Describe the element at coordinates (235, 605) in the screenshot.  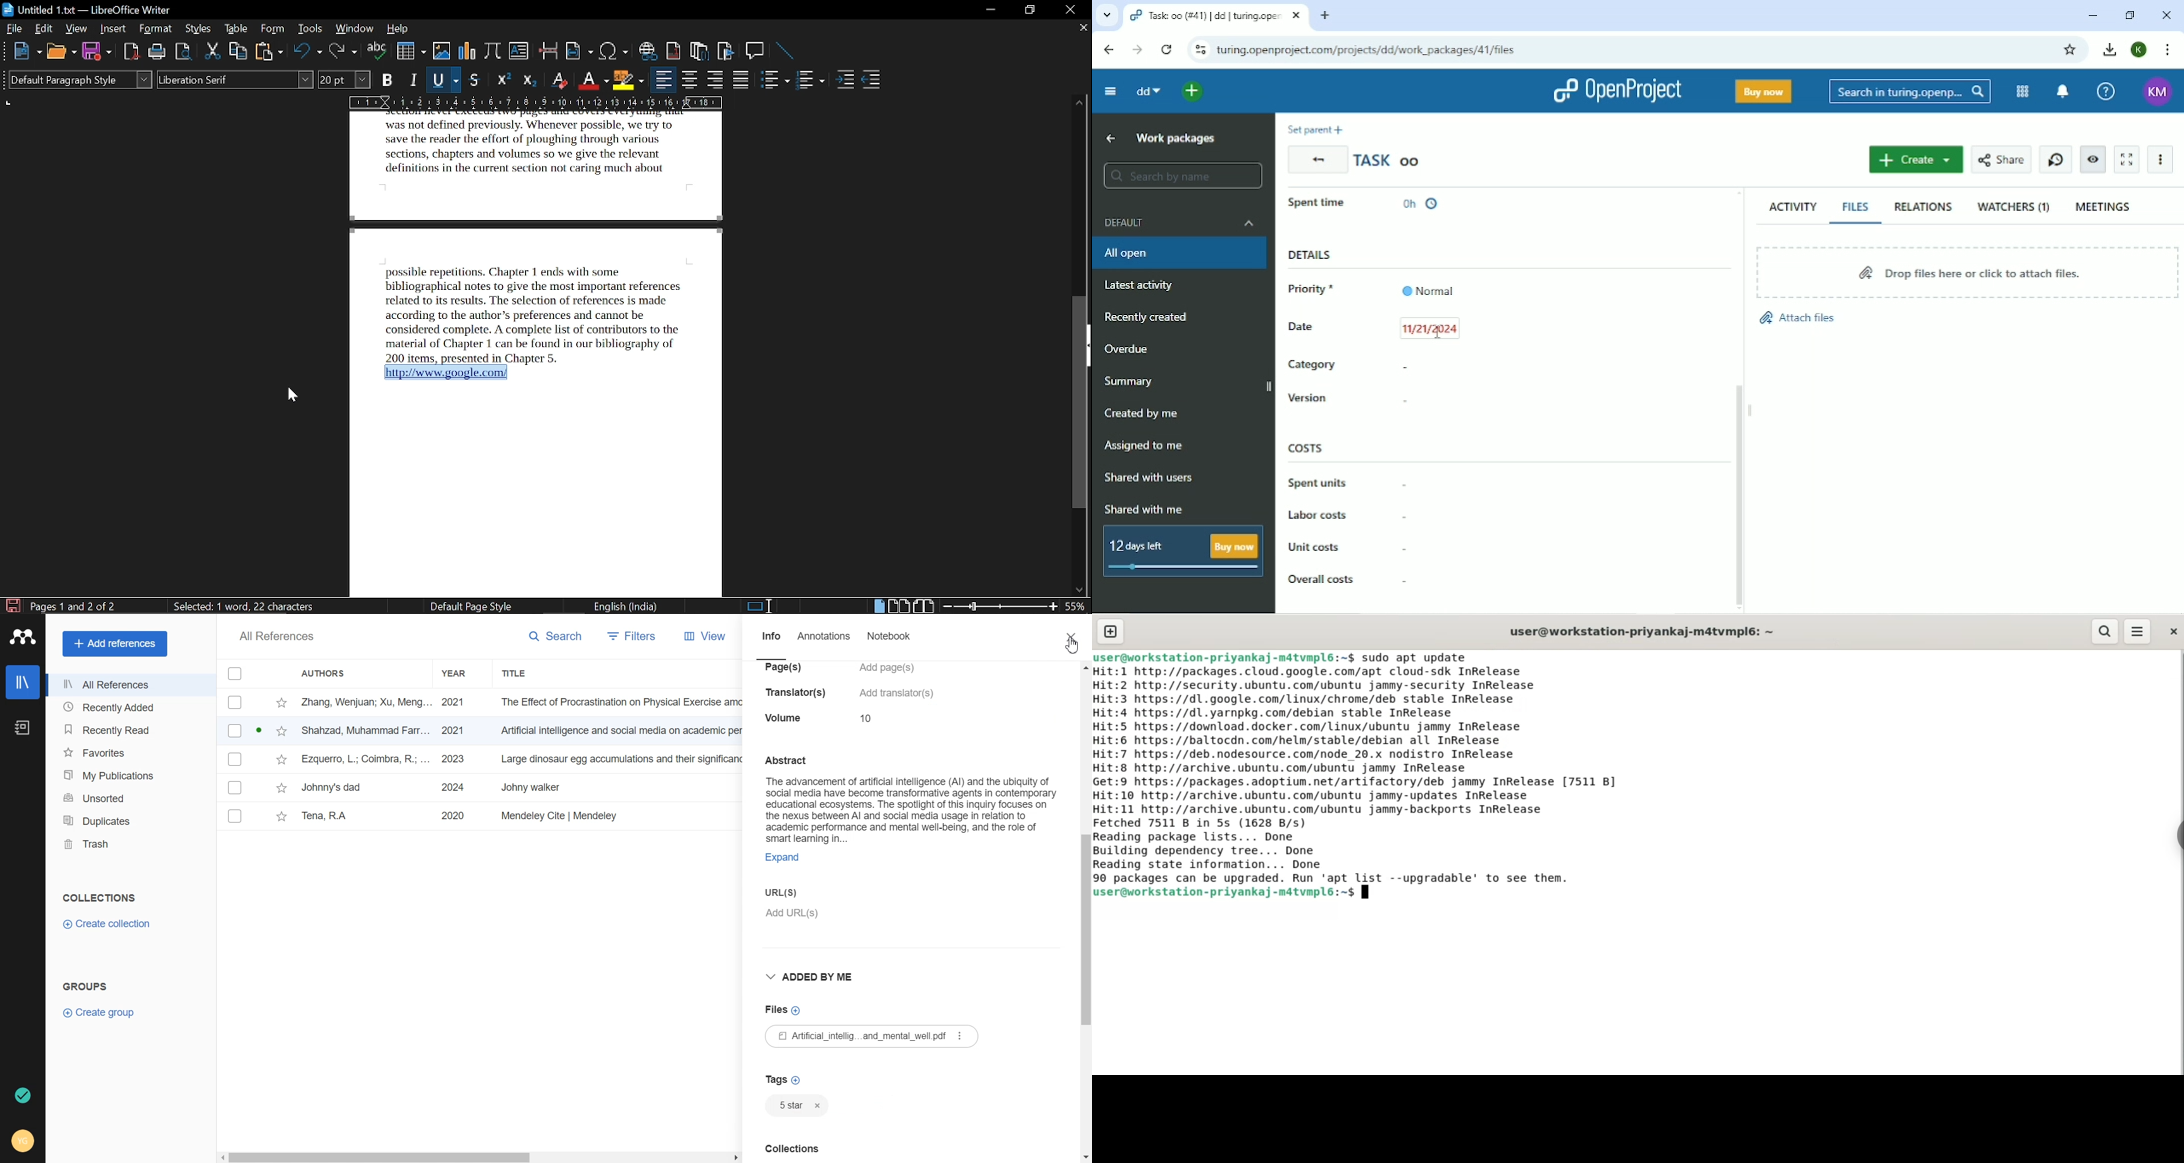
I see `words and characters` at that location.